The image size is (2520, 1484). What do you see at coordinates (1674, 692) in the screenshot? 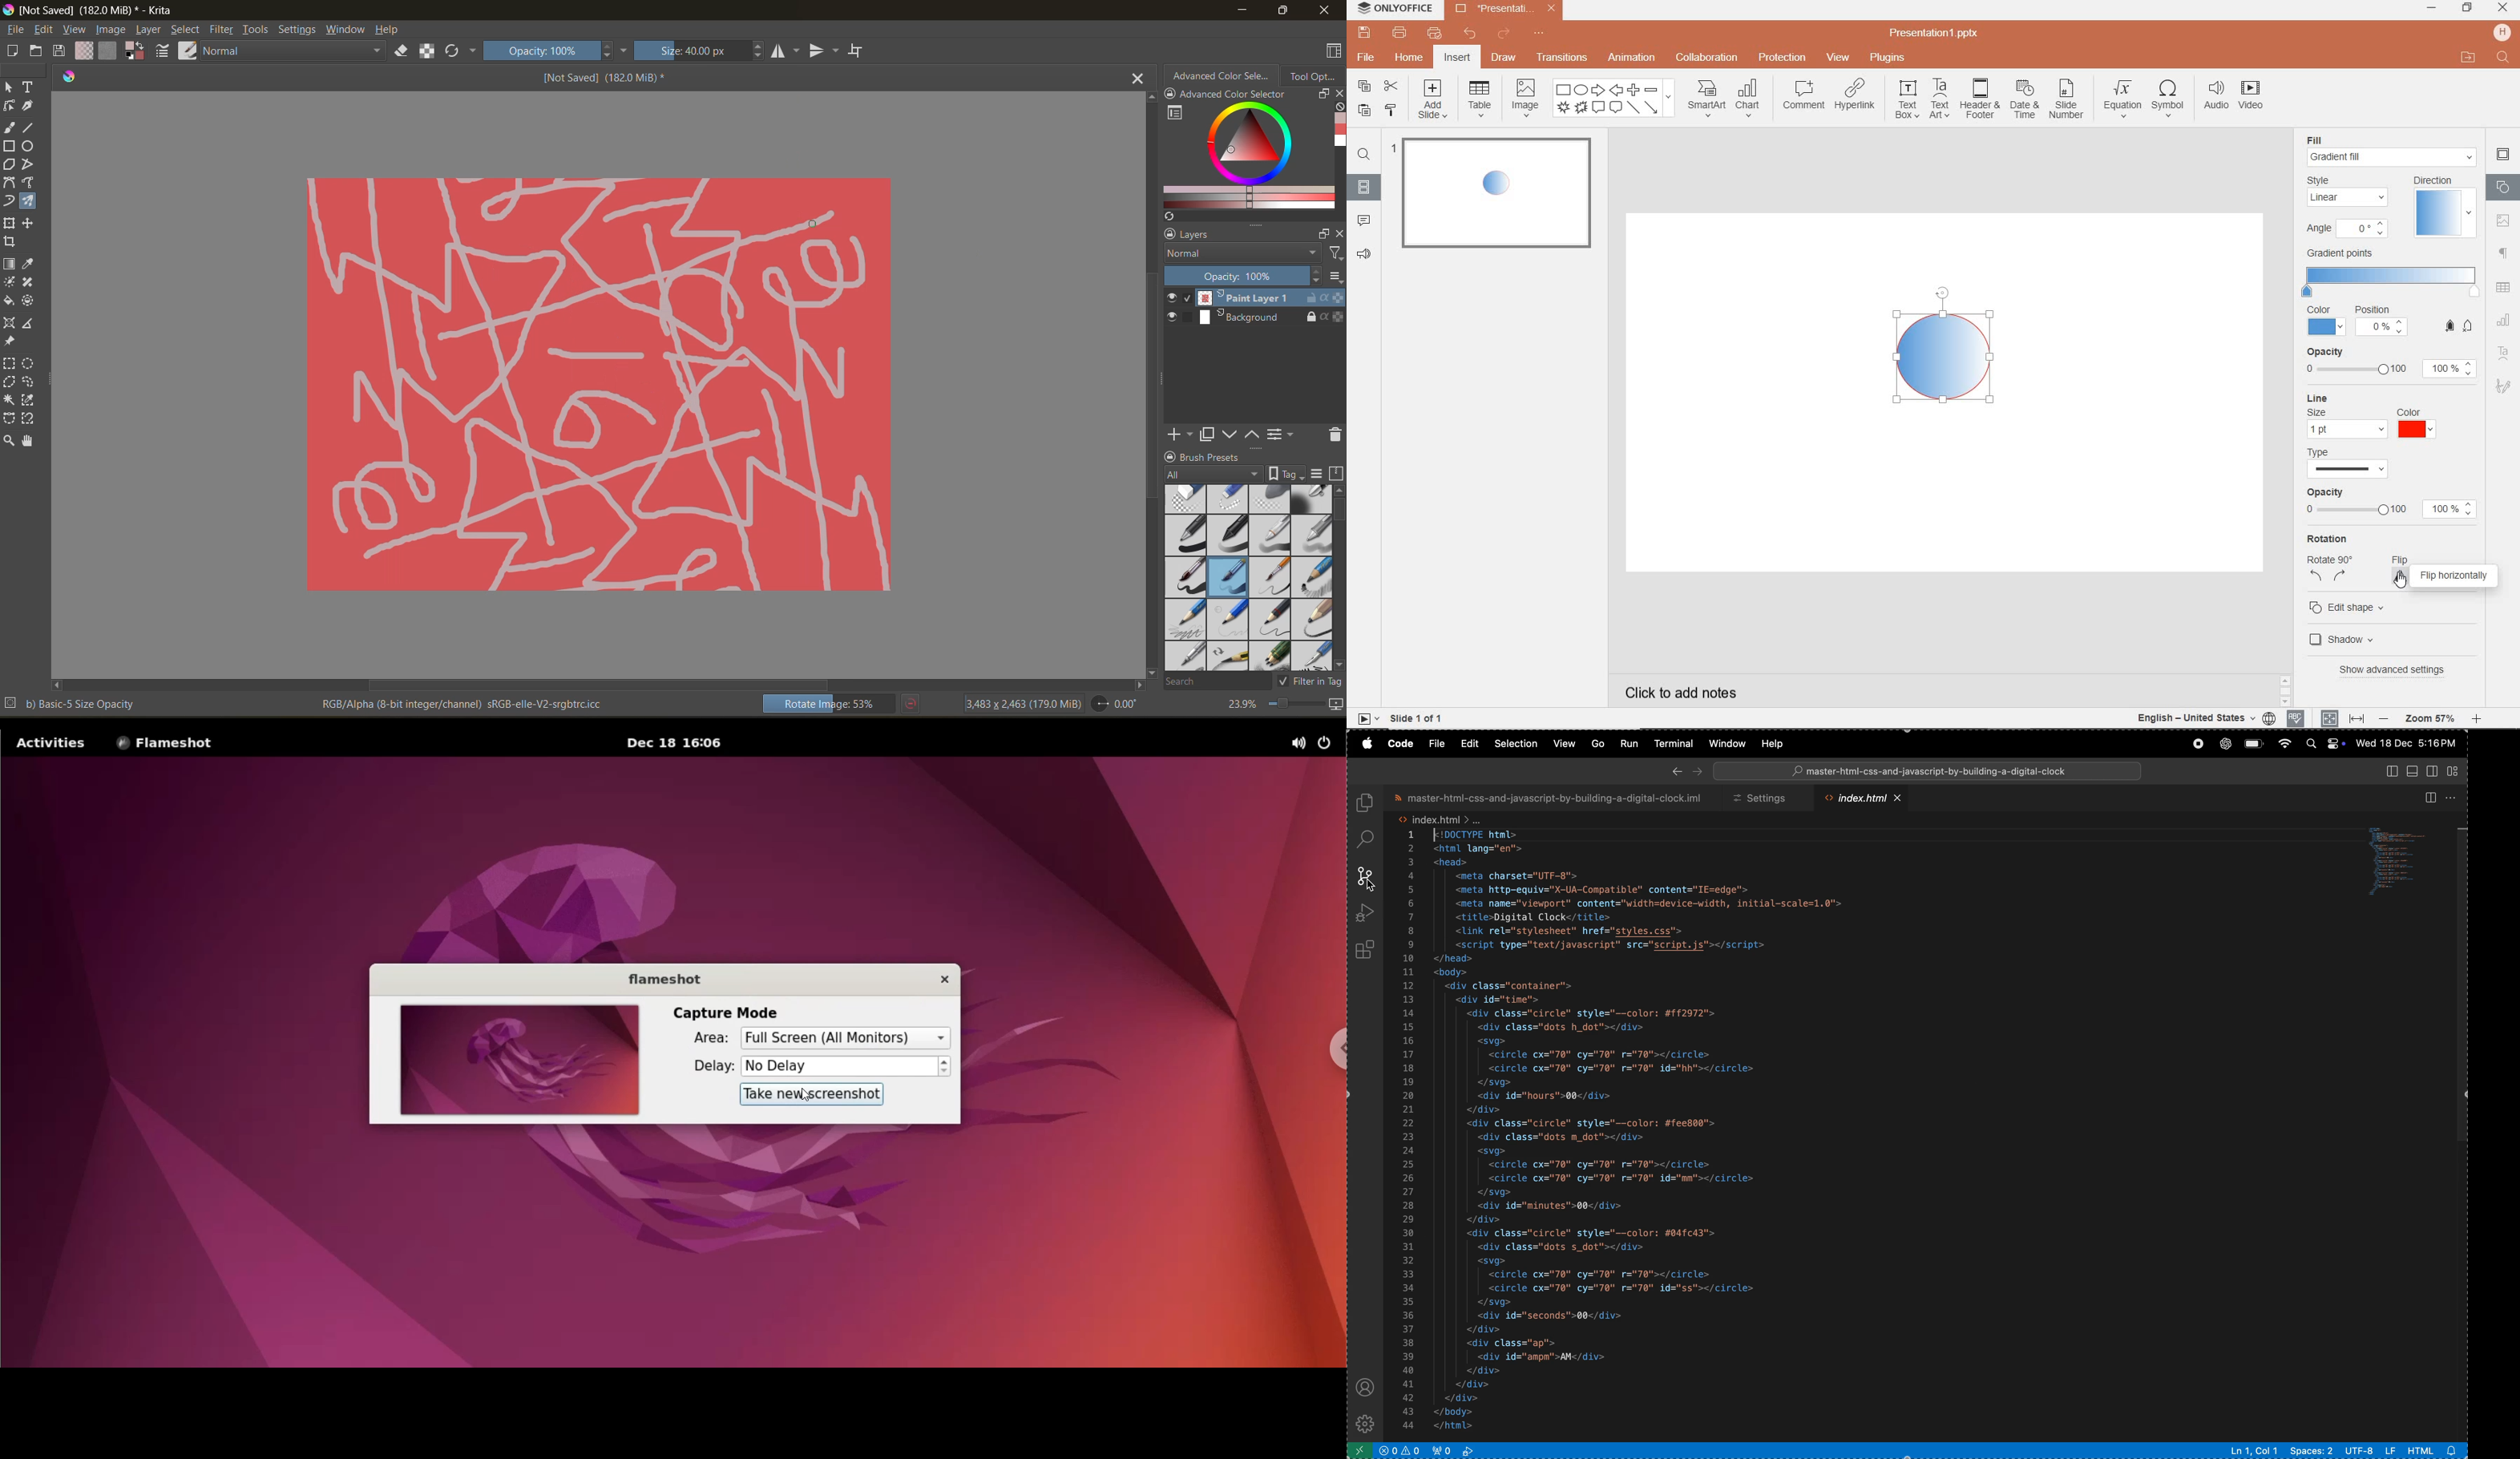
I see `click to add notes` at bounding box center [1674, 692].